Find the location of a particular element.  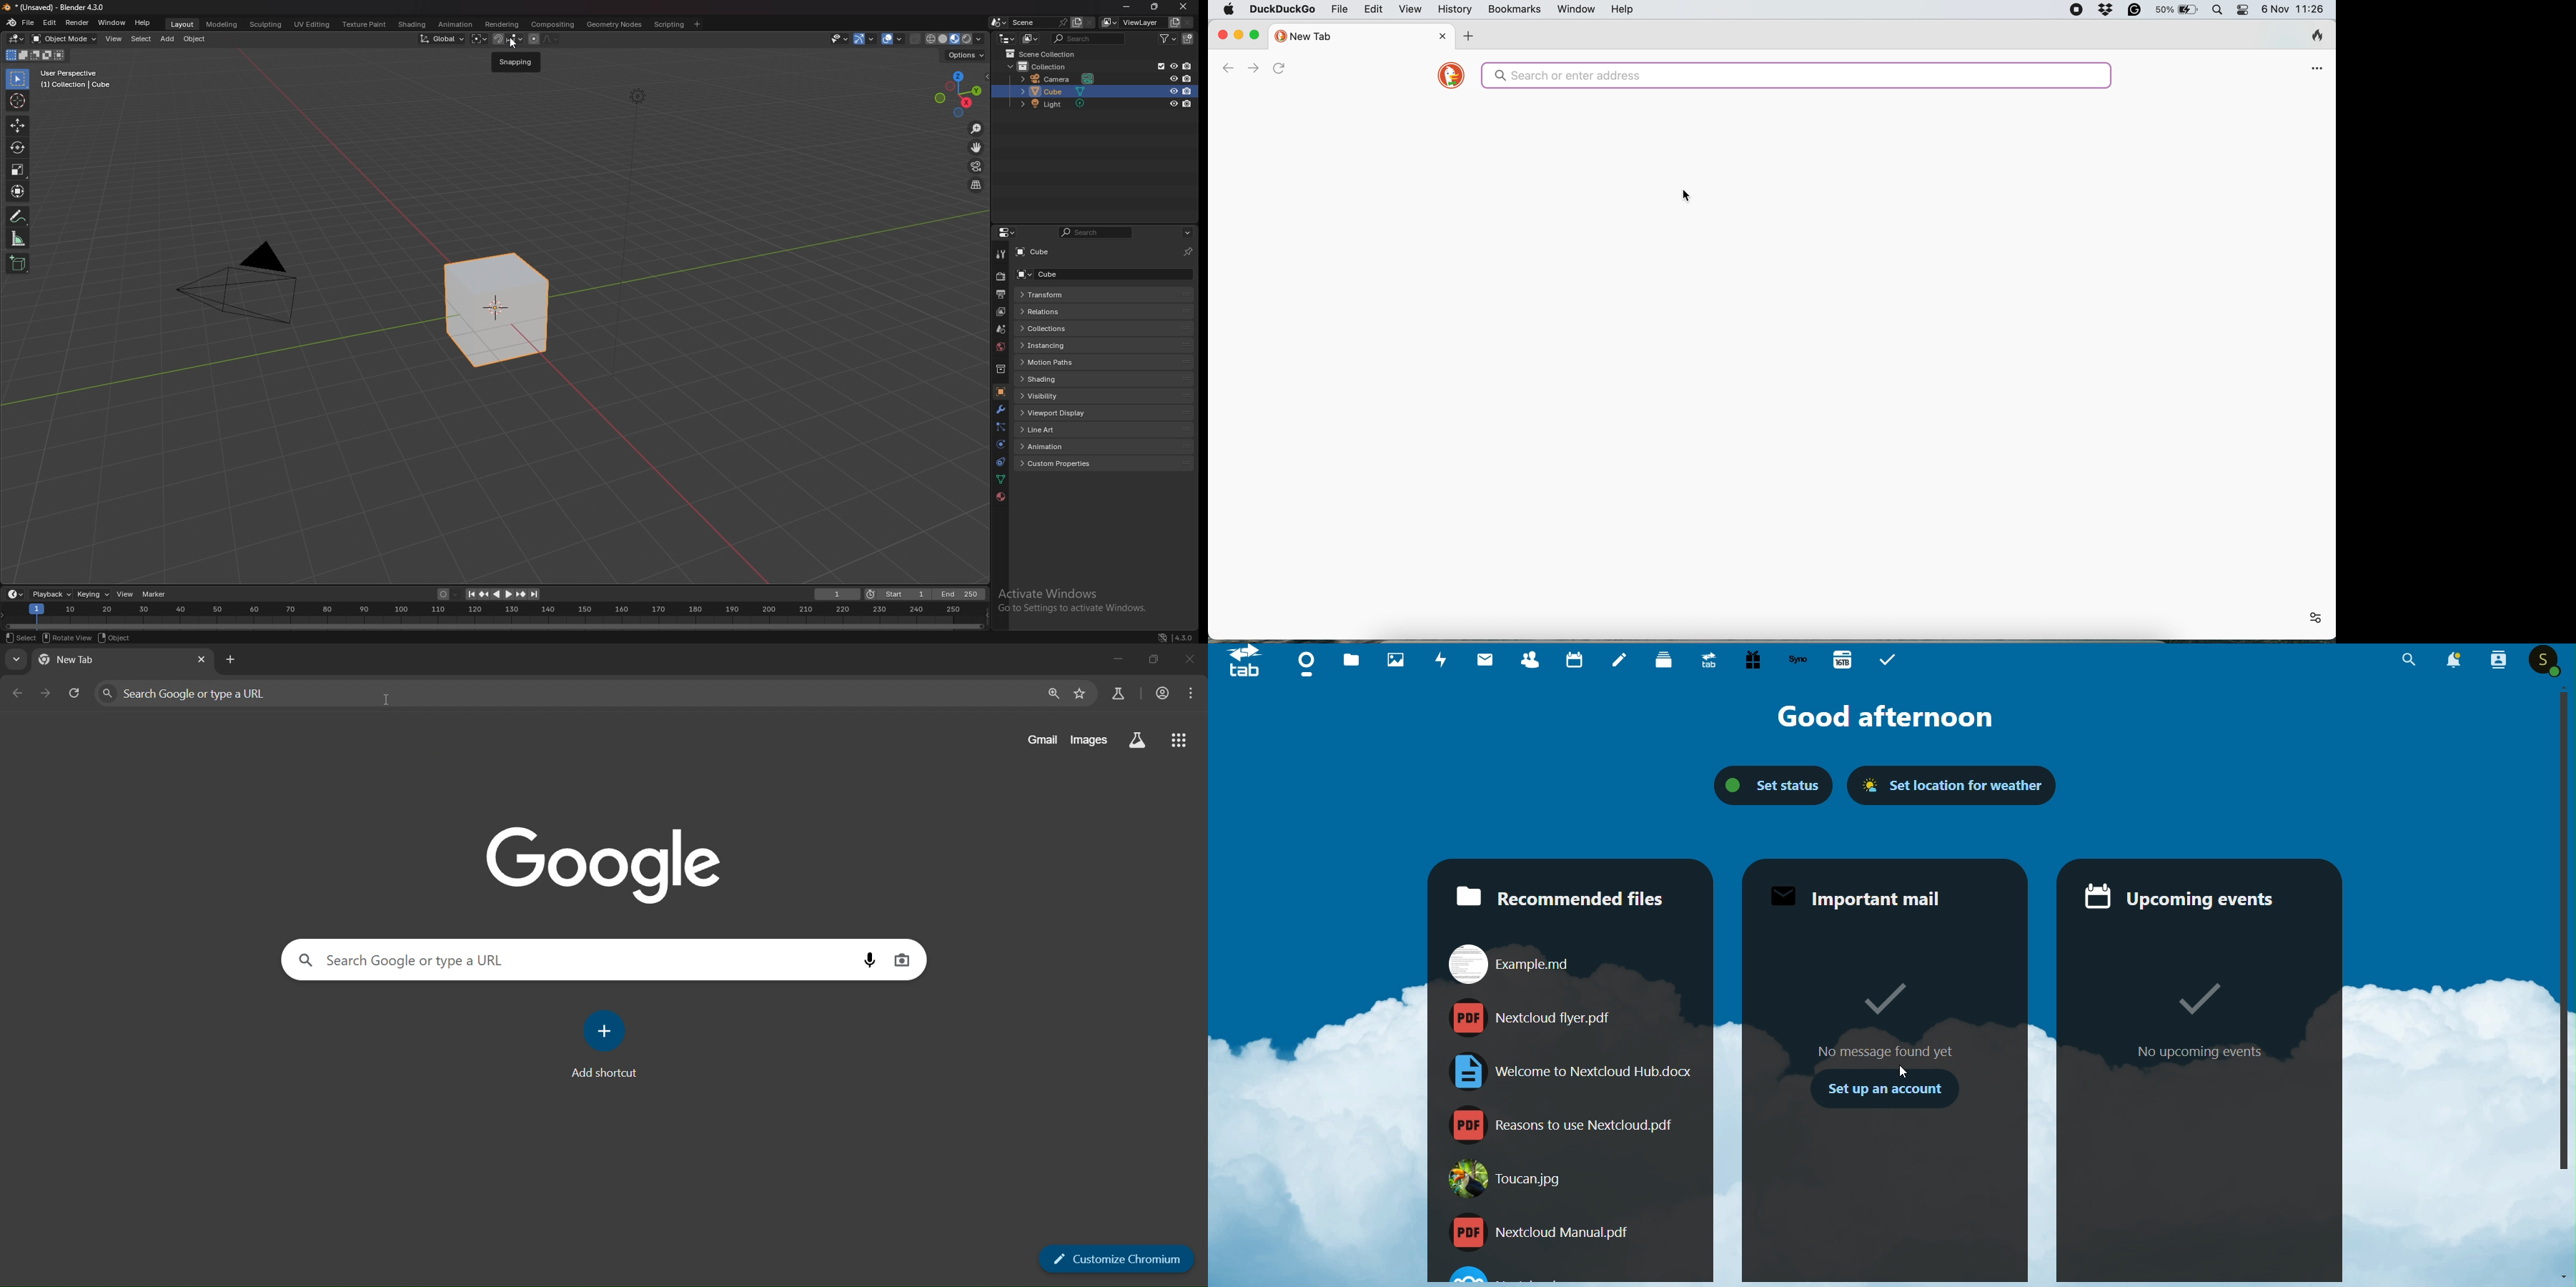

jump to first frame is located at coordinates (472, 594).